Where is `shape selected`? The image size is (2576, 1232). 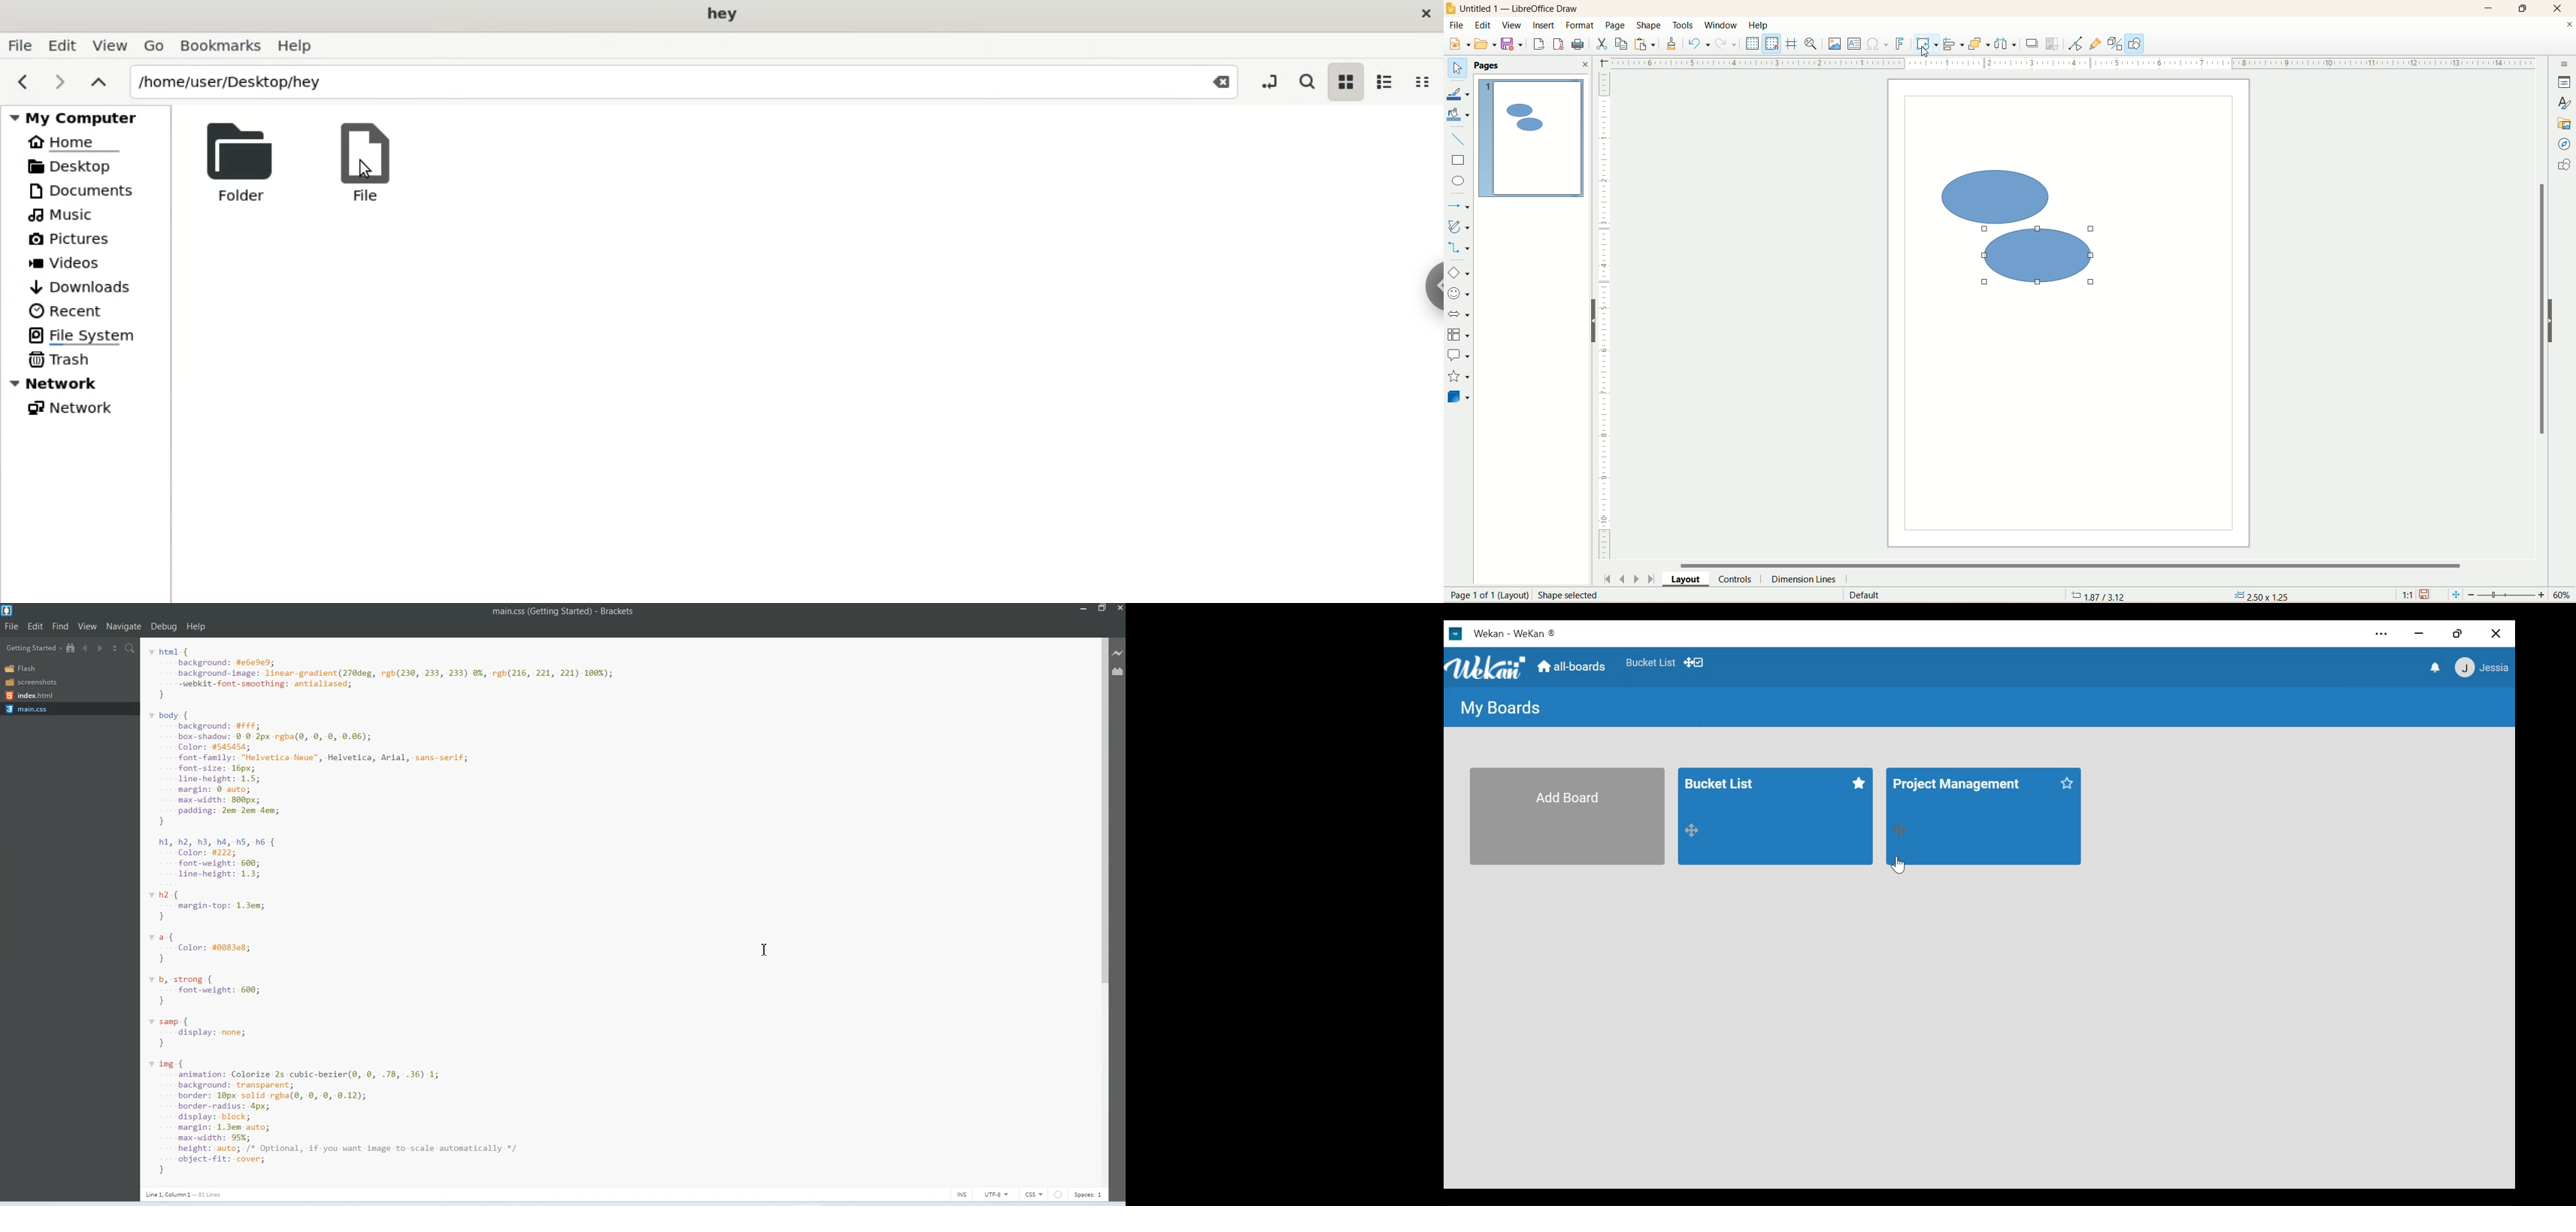
shape selected is located at coordinates (1993, 194).